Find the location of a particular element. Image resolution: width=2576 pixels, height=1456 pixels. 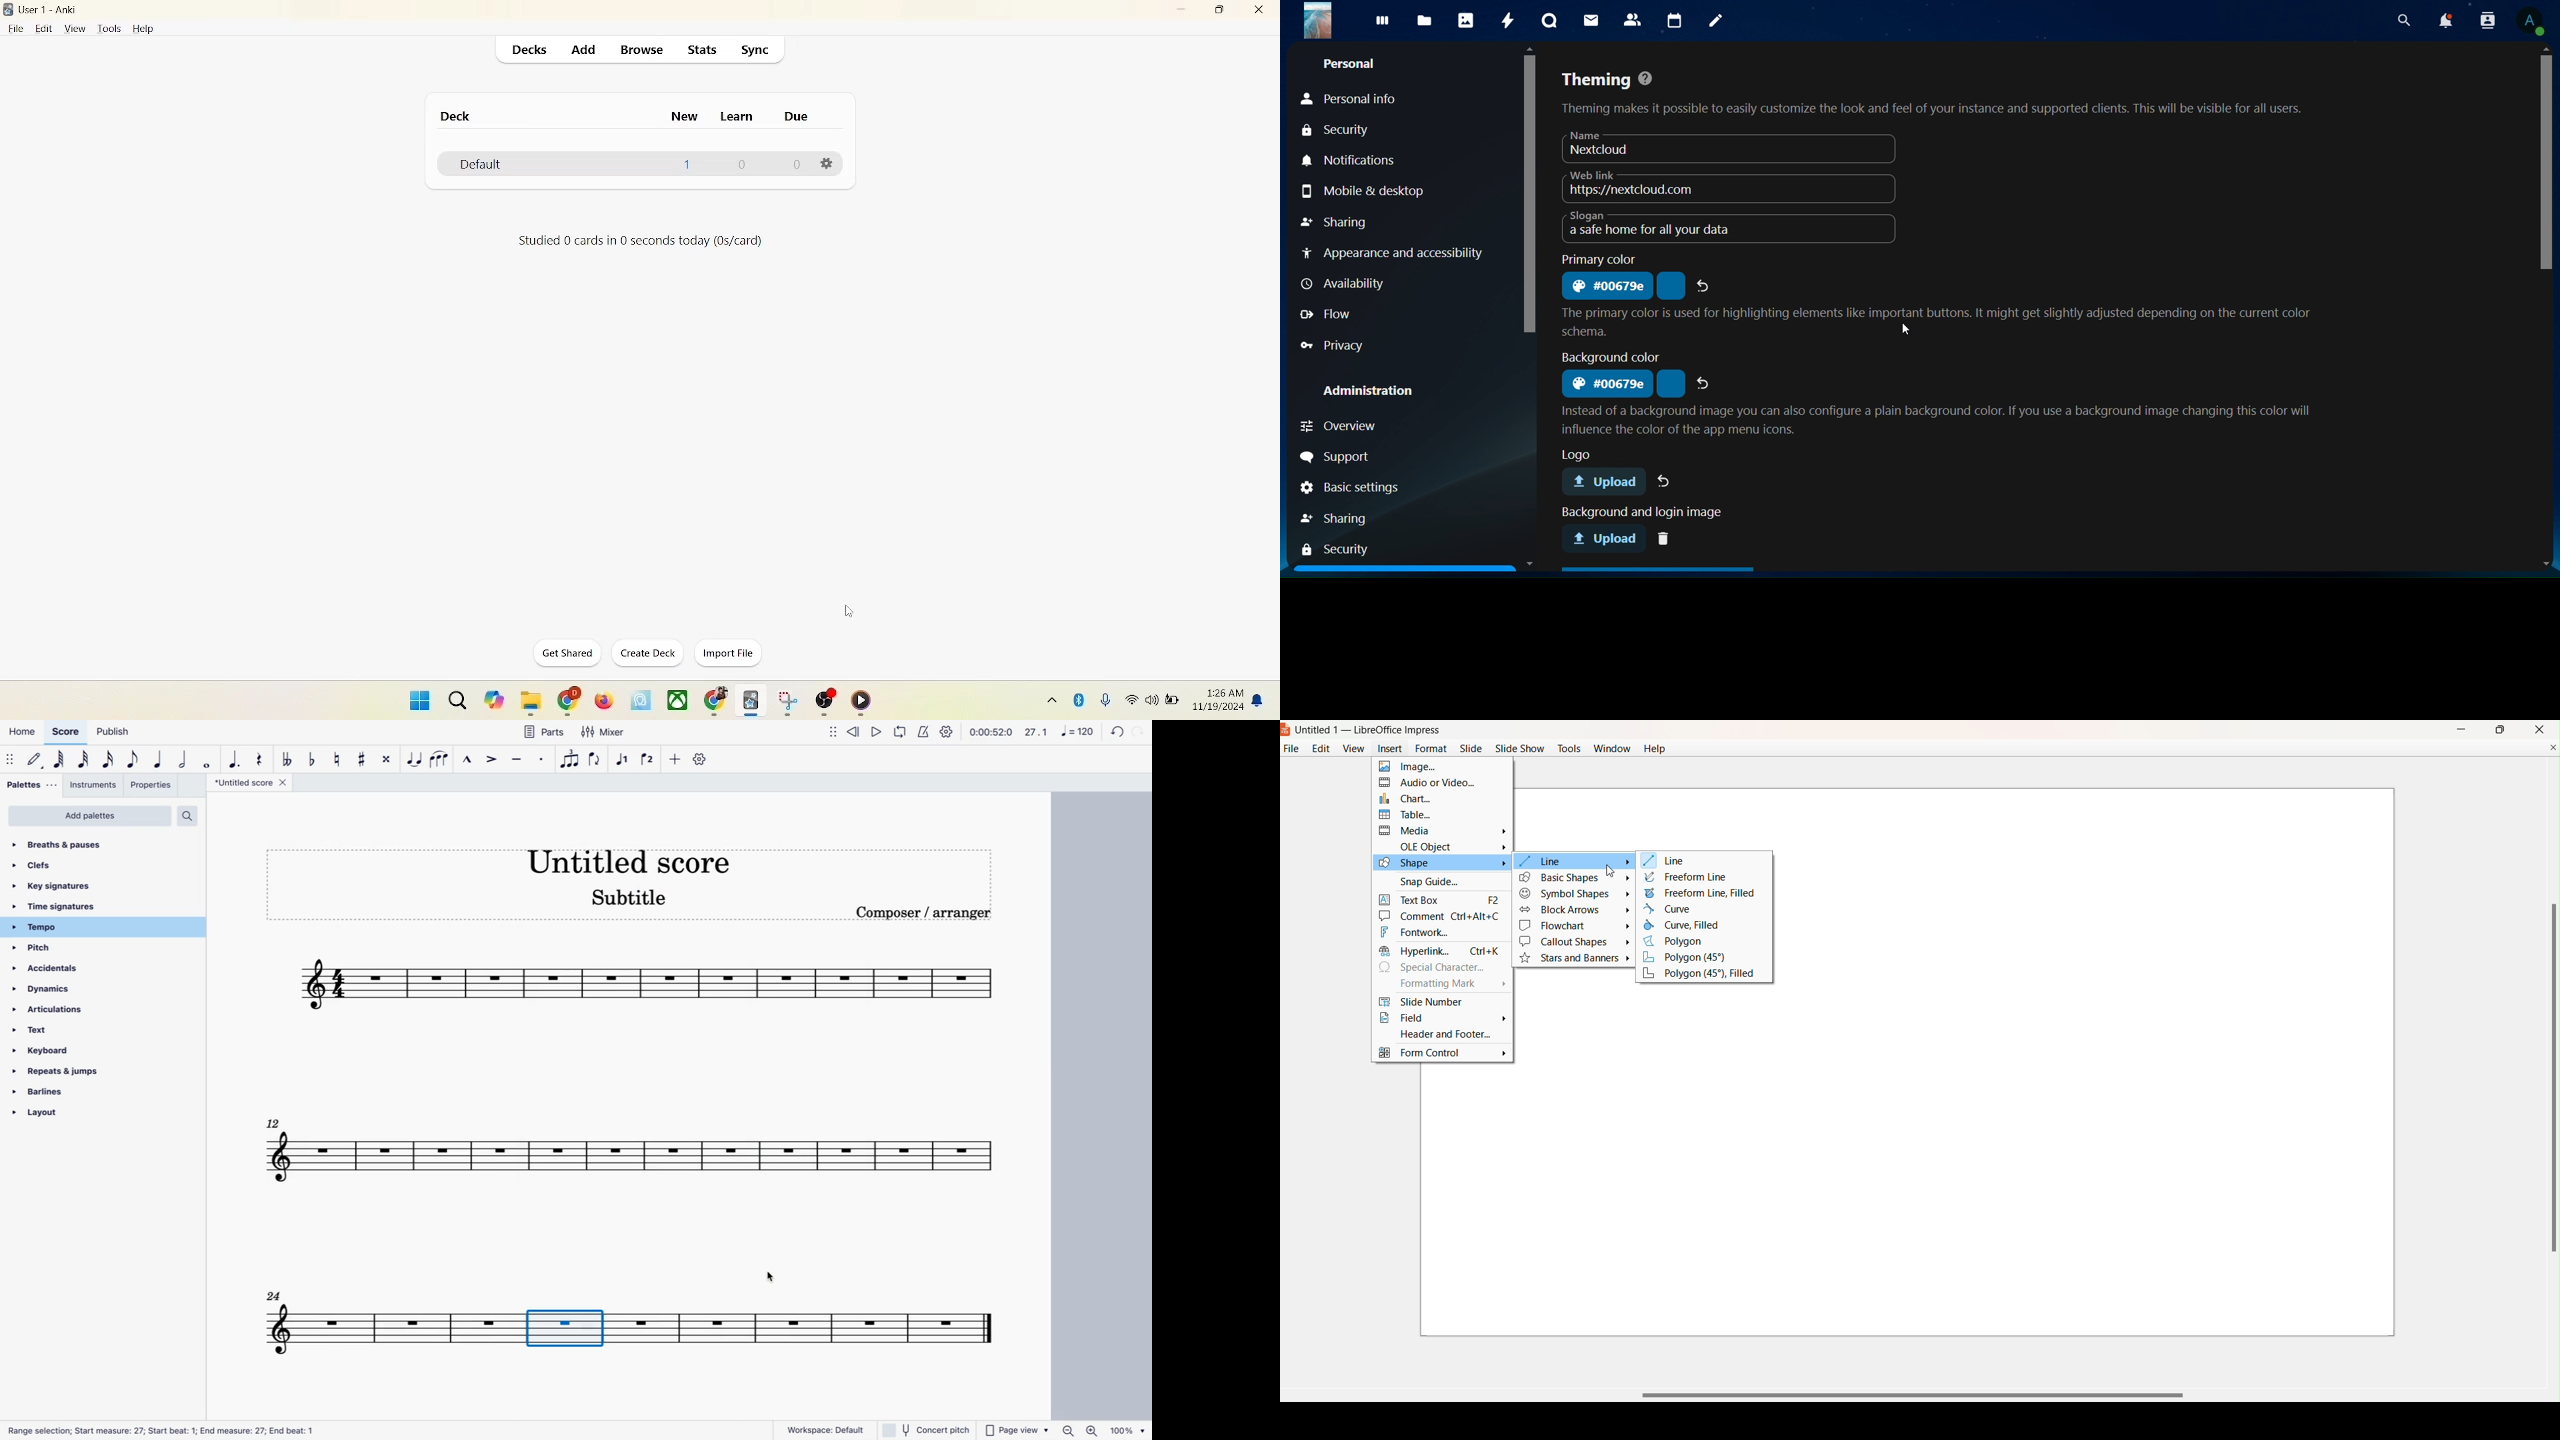

primary color is located at coordinates (1607, 288).